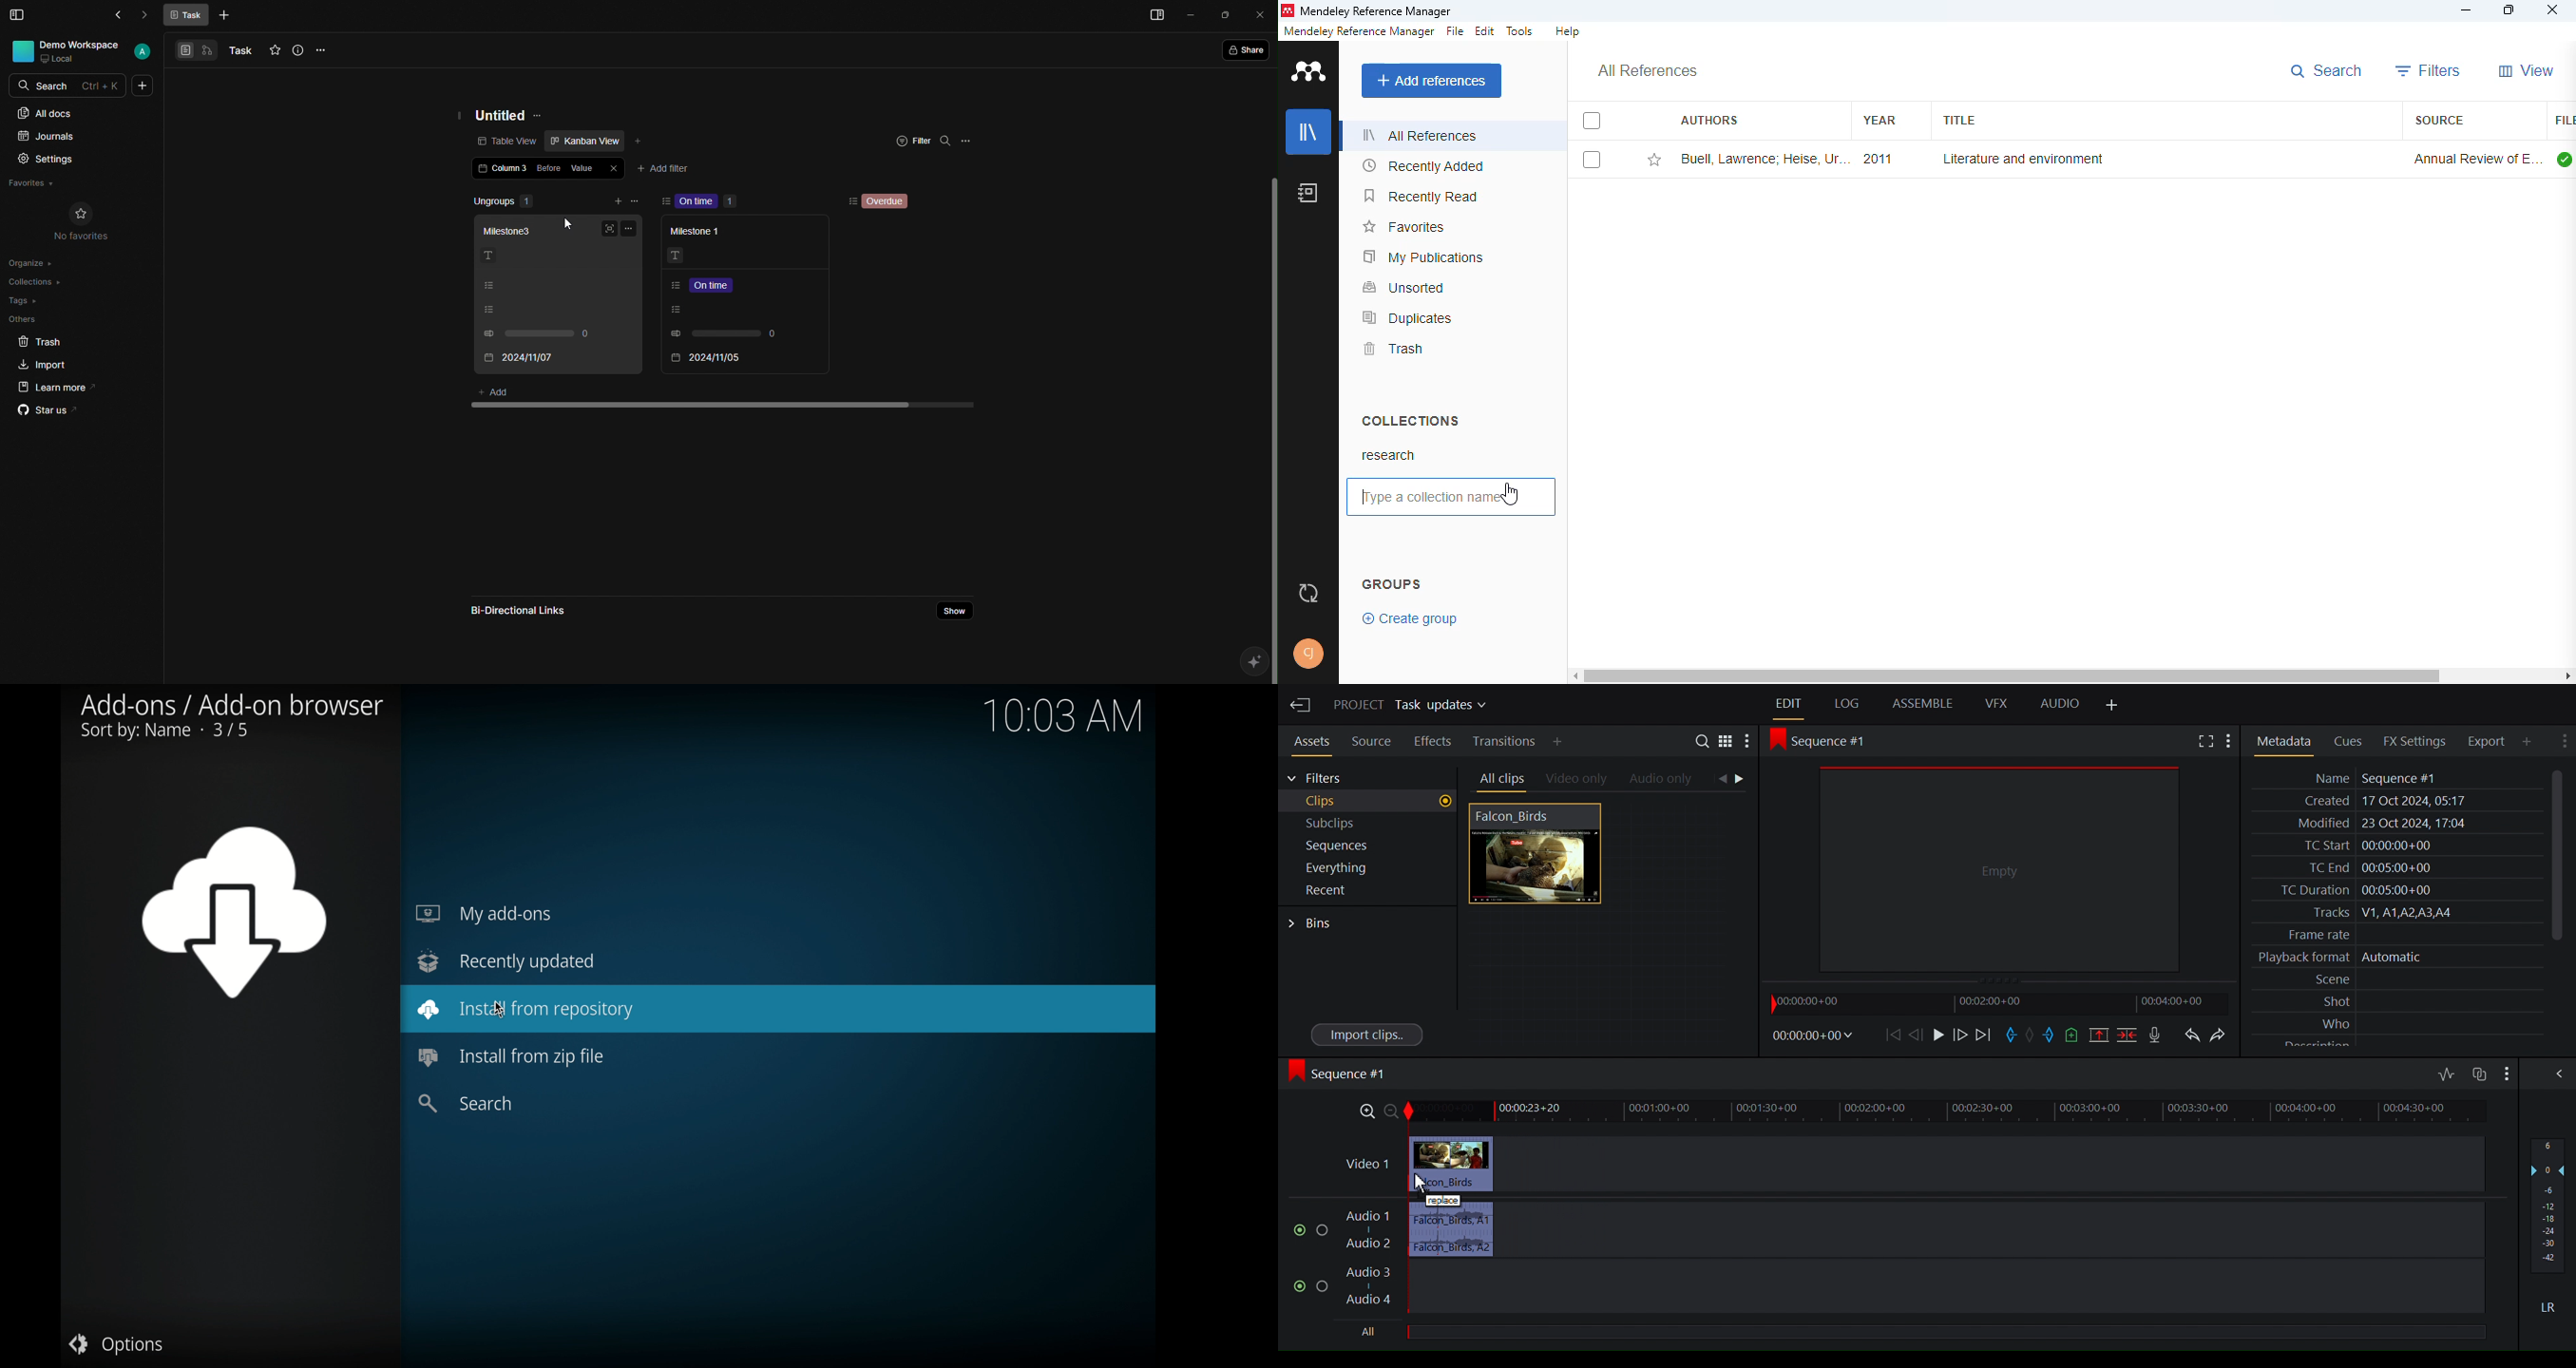 This screenshot has width=2576, height=1372. What do you see at coordinates (2476, 159) in the screenshot?
I see `annual review of environment and resources` at bounding box center [2476, 159].